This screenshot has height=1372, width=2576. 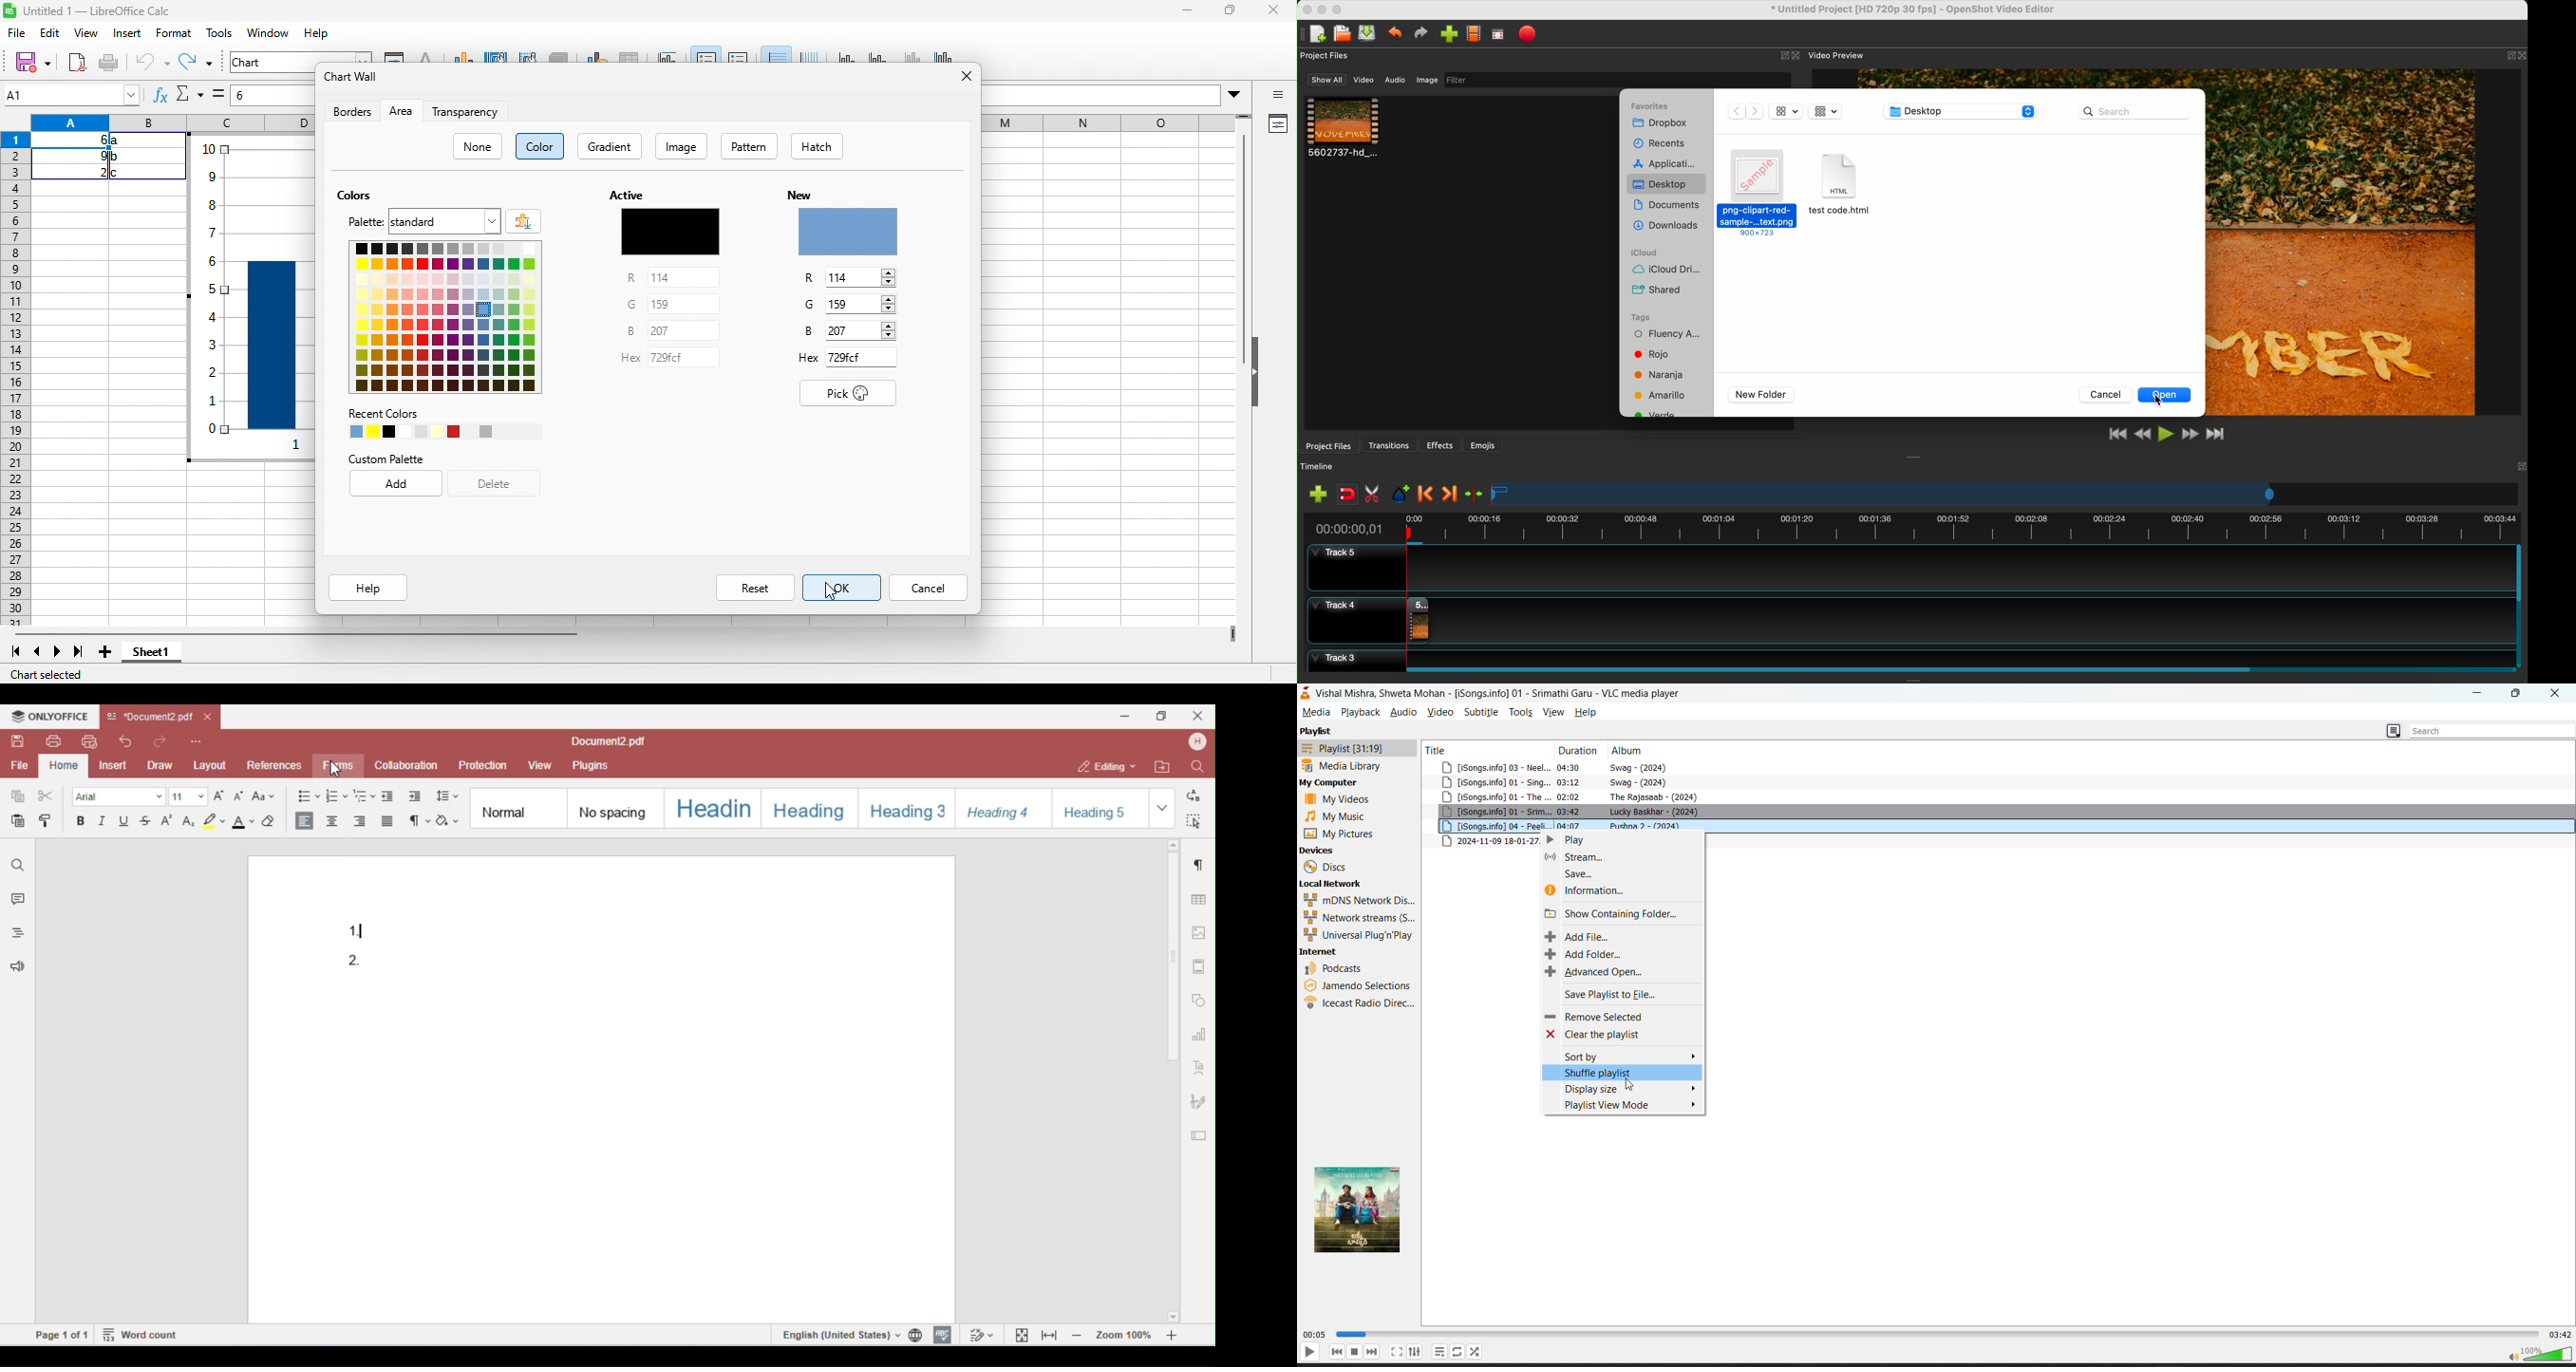 I want to click on songs info 03 neel, so click(x=1494, y=767).